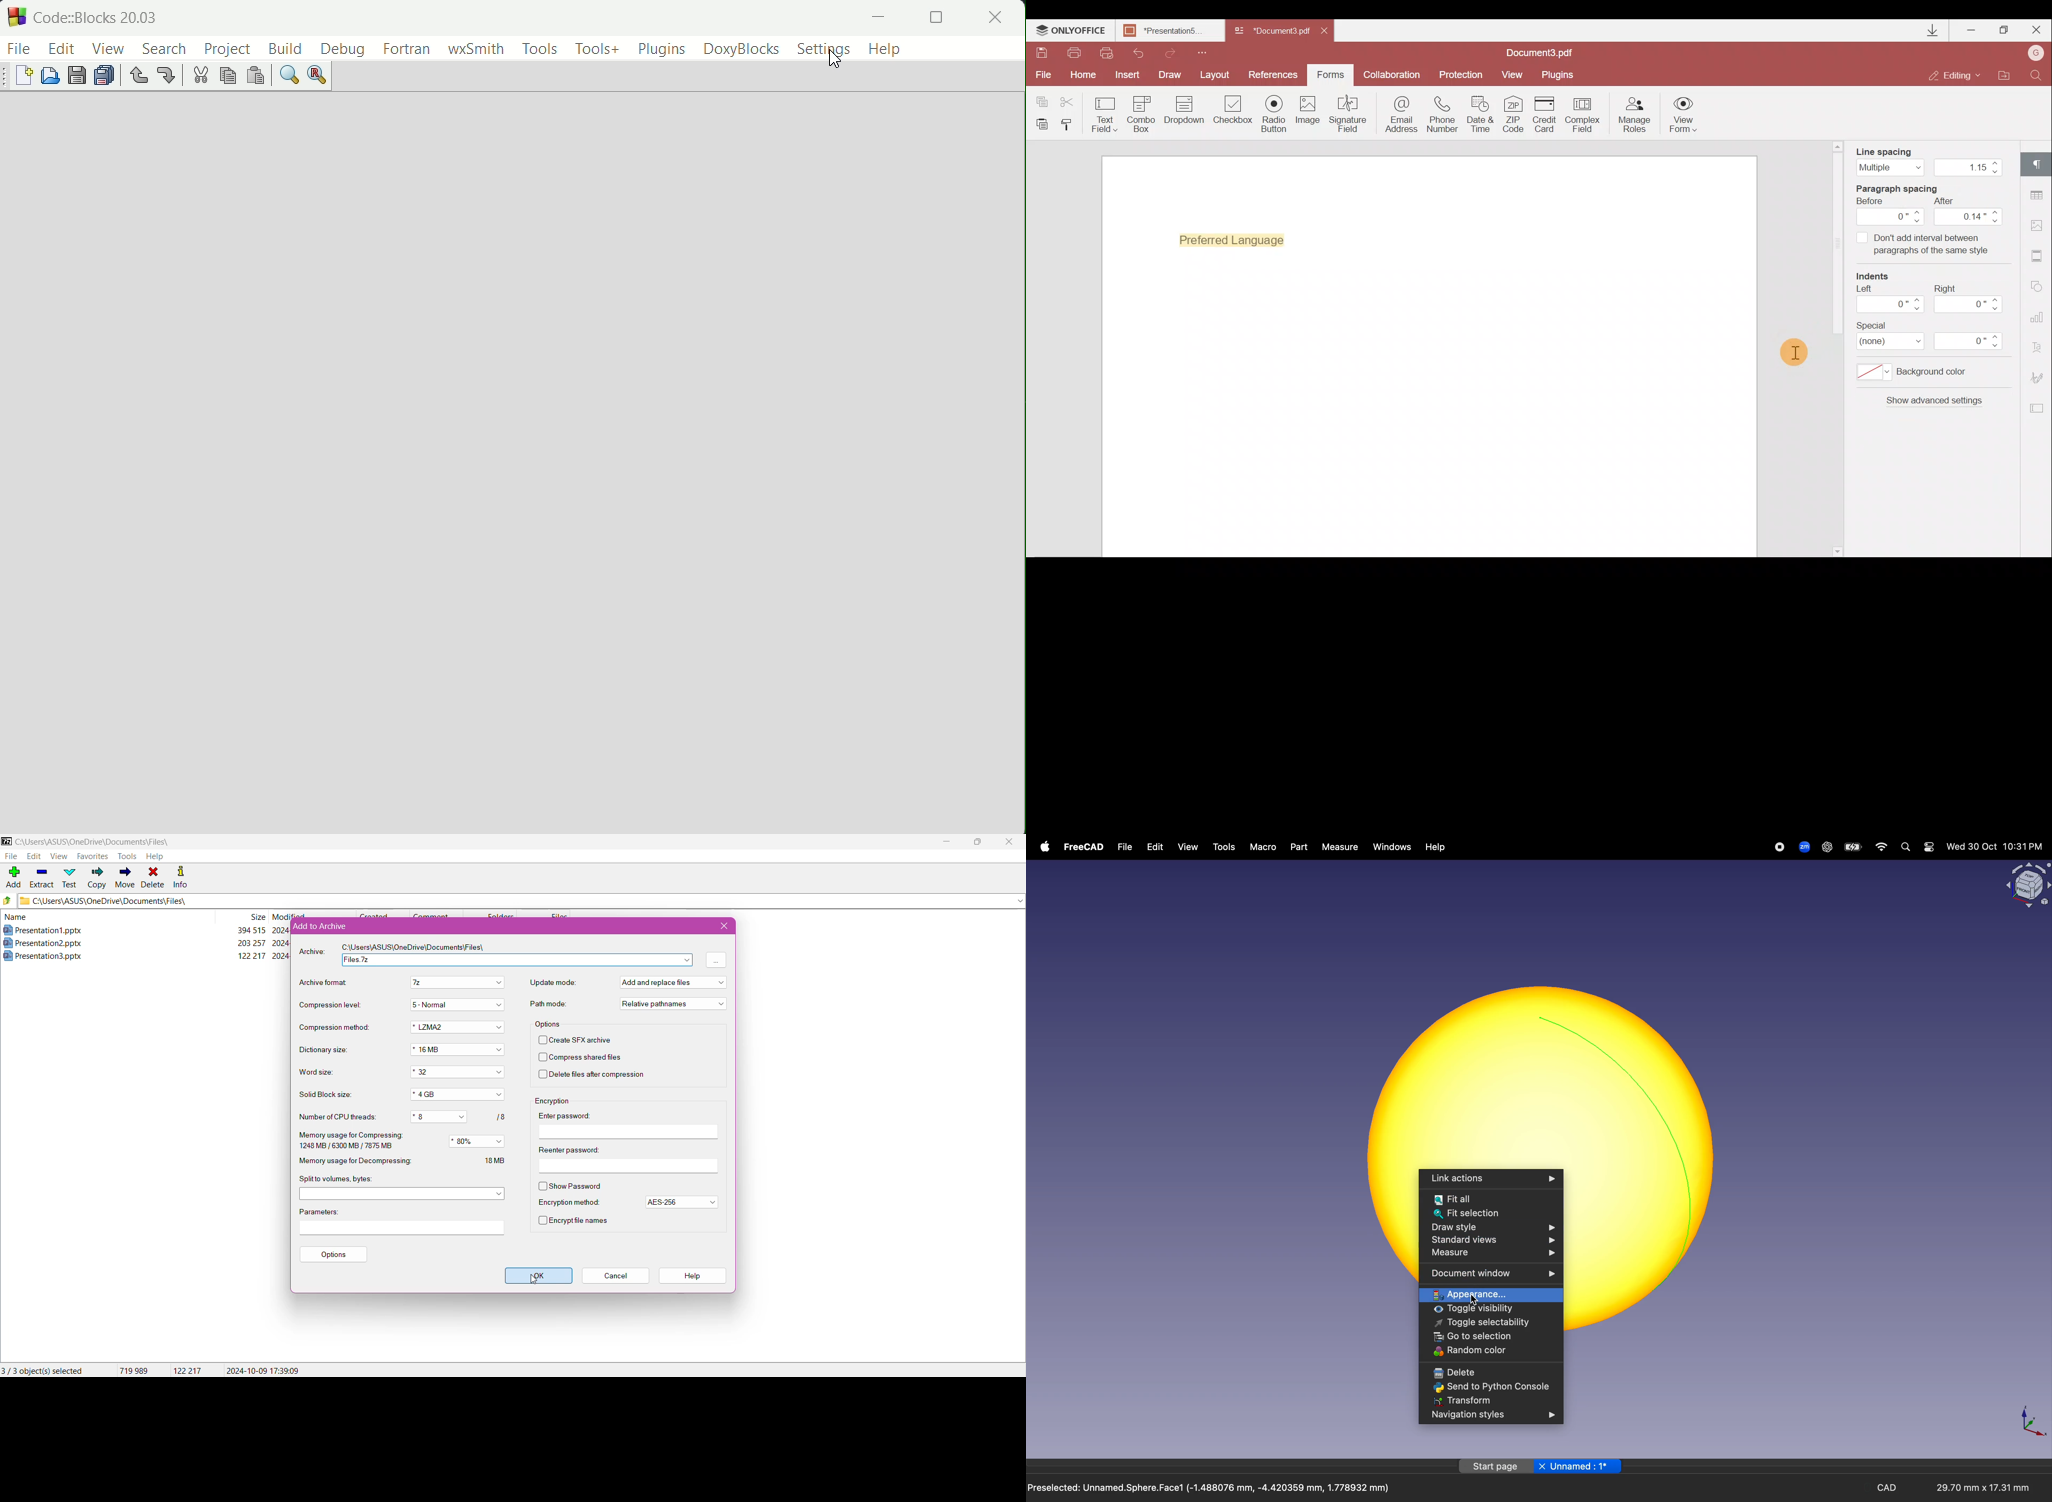  I want to click on Date & time, so click(1481, 116).